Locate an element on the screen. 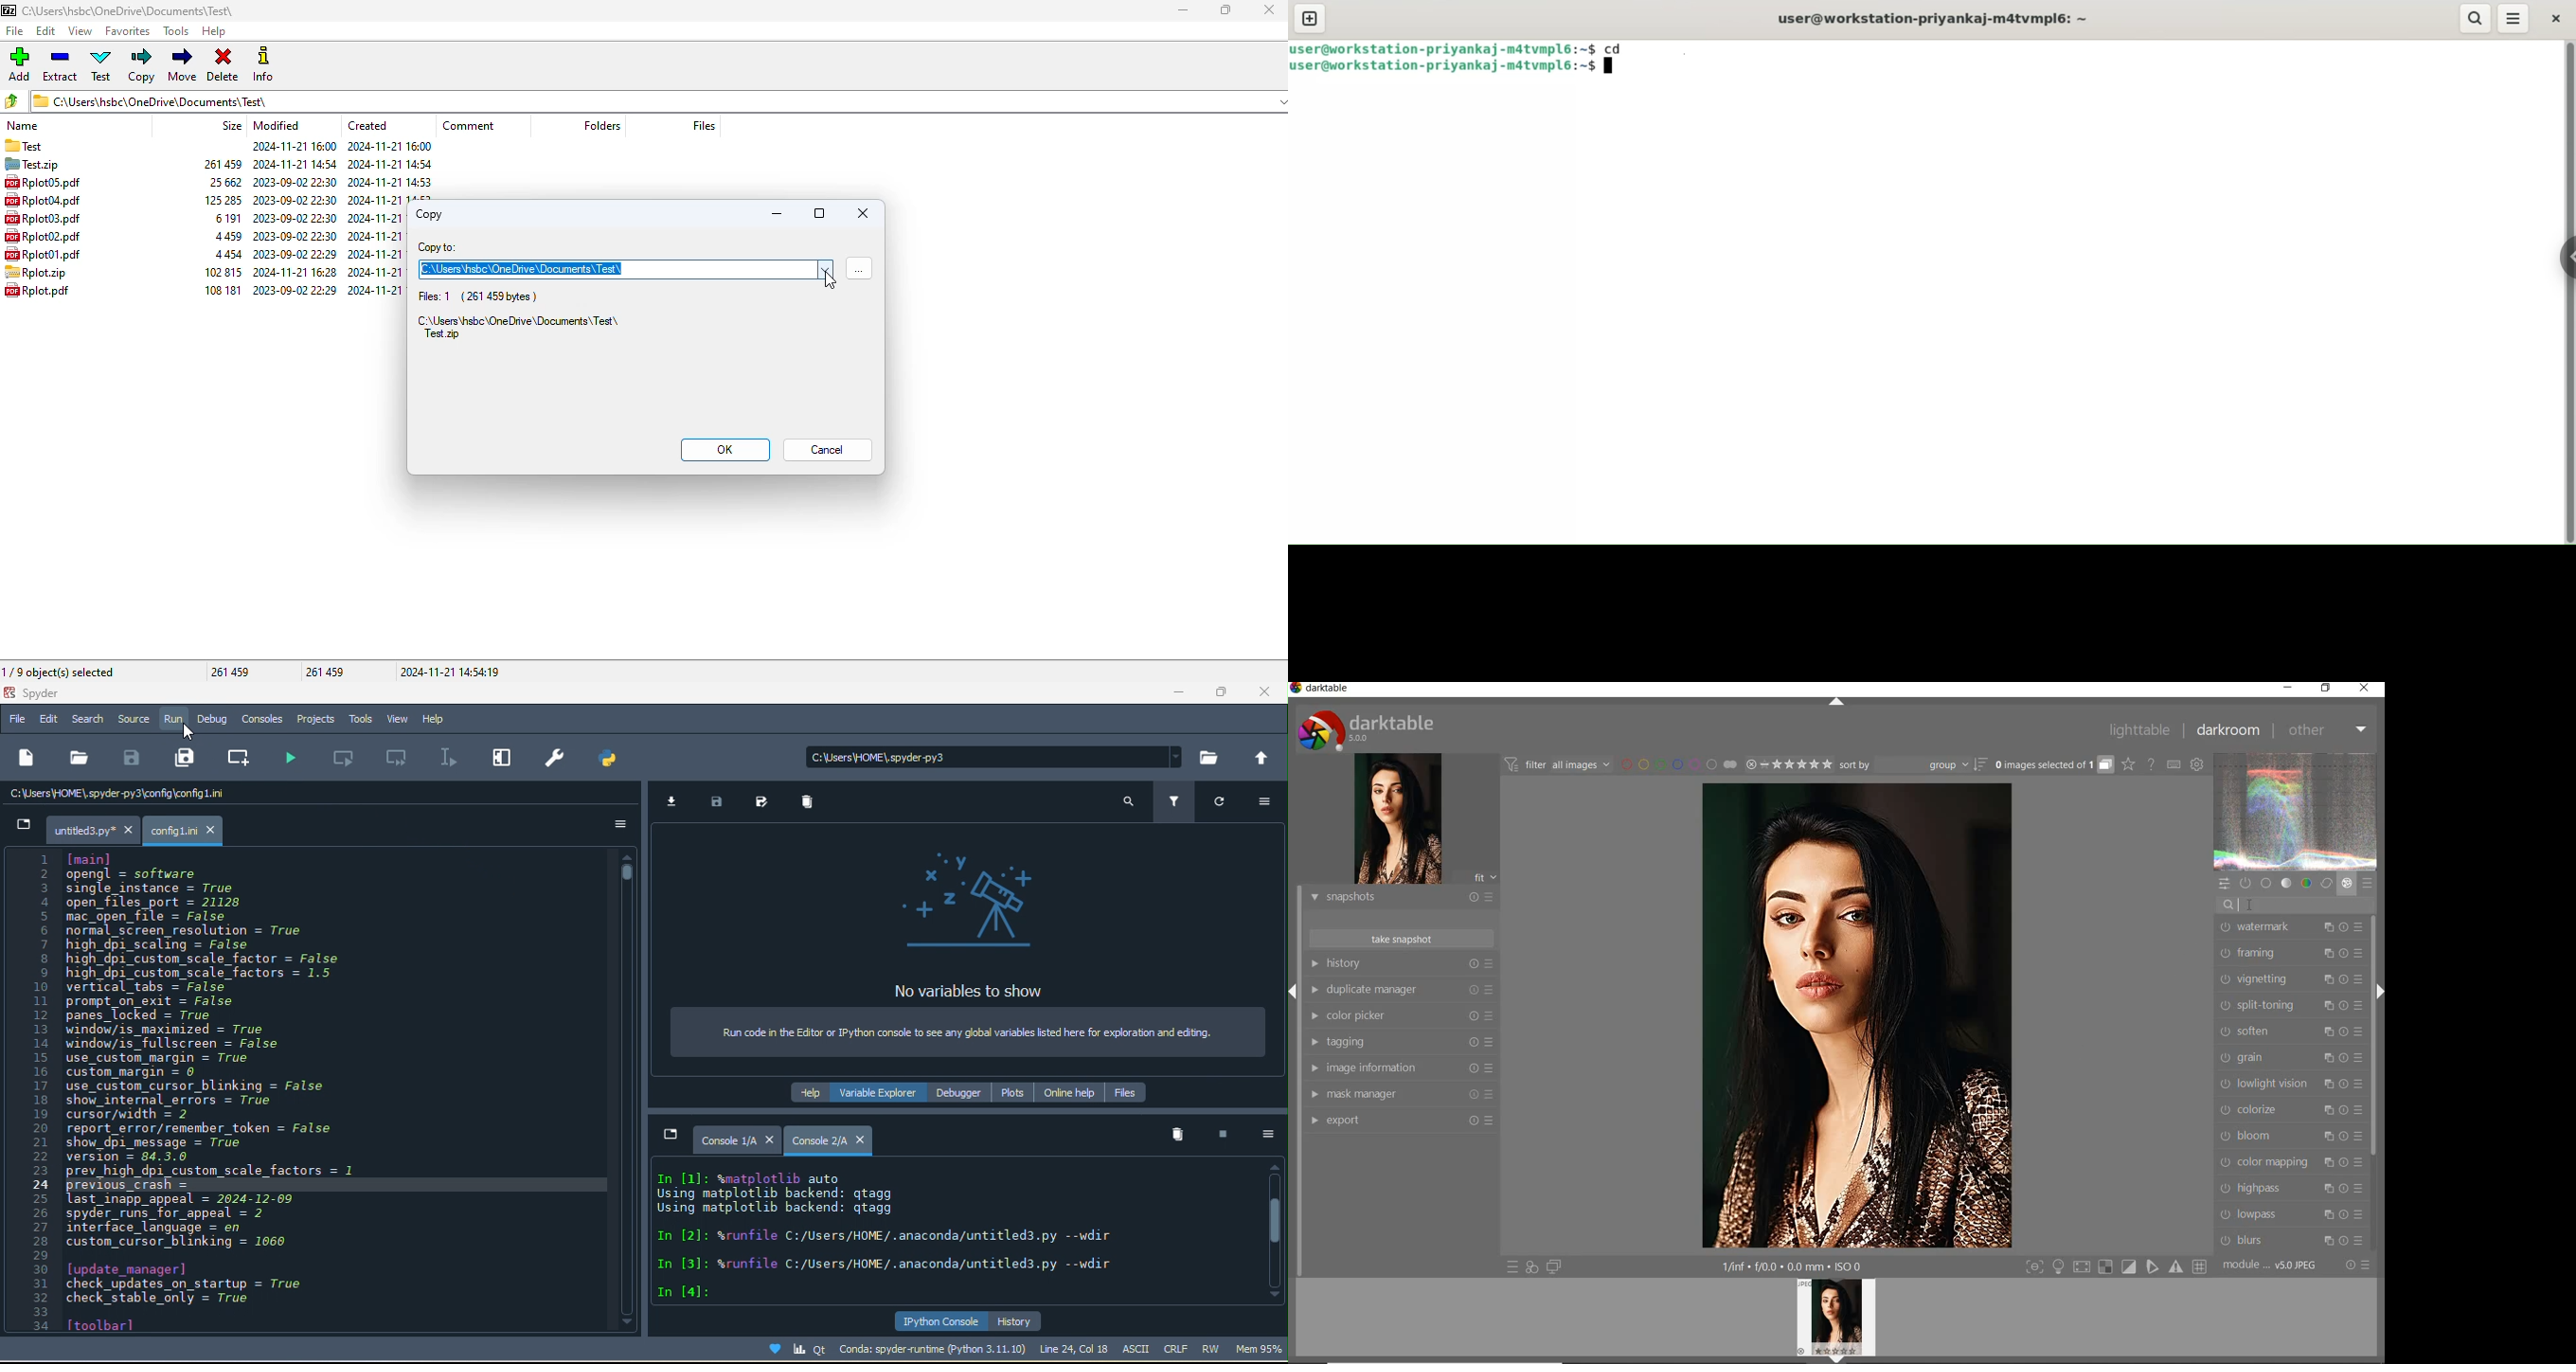 The image size is (2576, 1372). add is located at coordinates (20, 64).